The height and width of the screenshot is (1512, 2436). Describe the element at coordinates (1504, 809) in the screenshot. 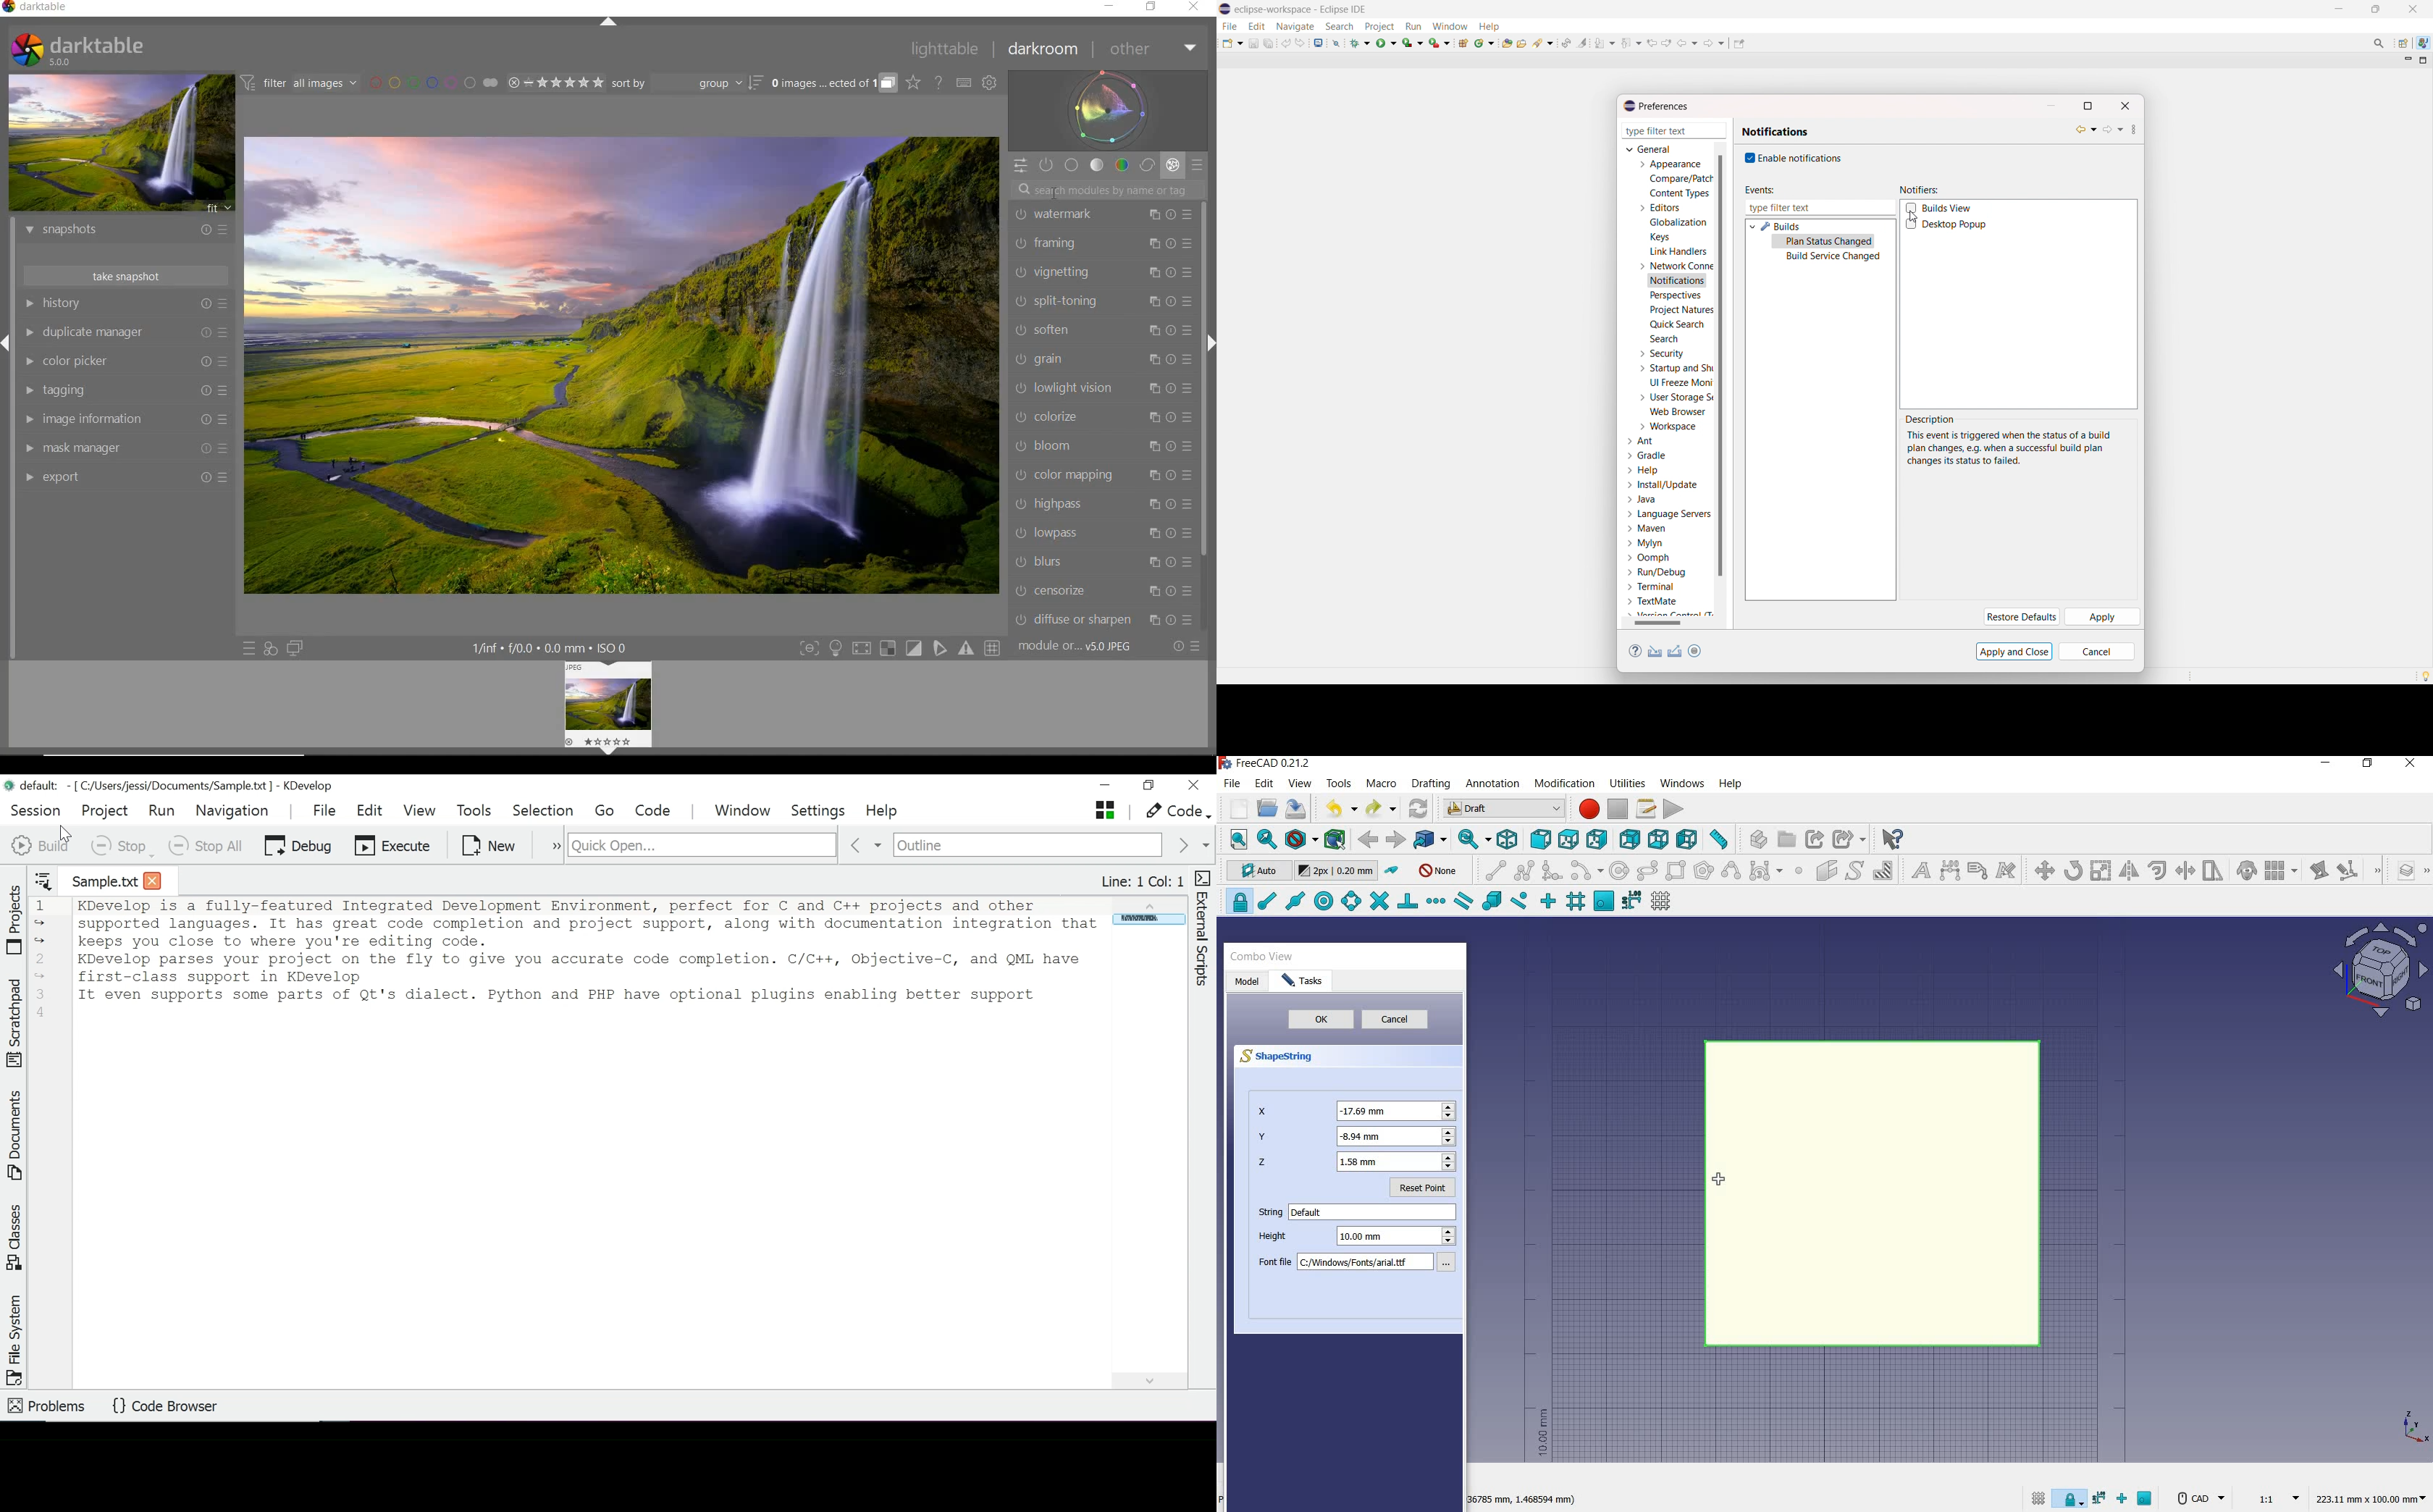

I see `switch between workbenches` at that location.